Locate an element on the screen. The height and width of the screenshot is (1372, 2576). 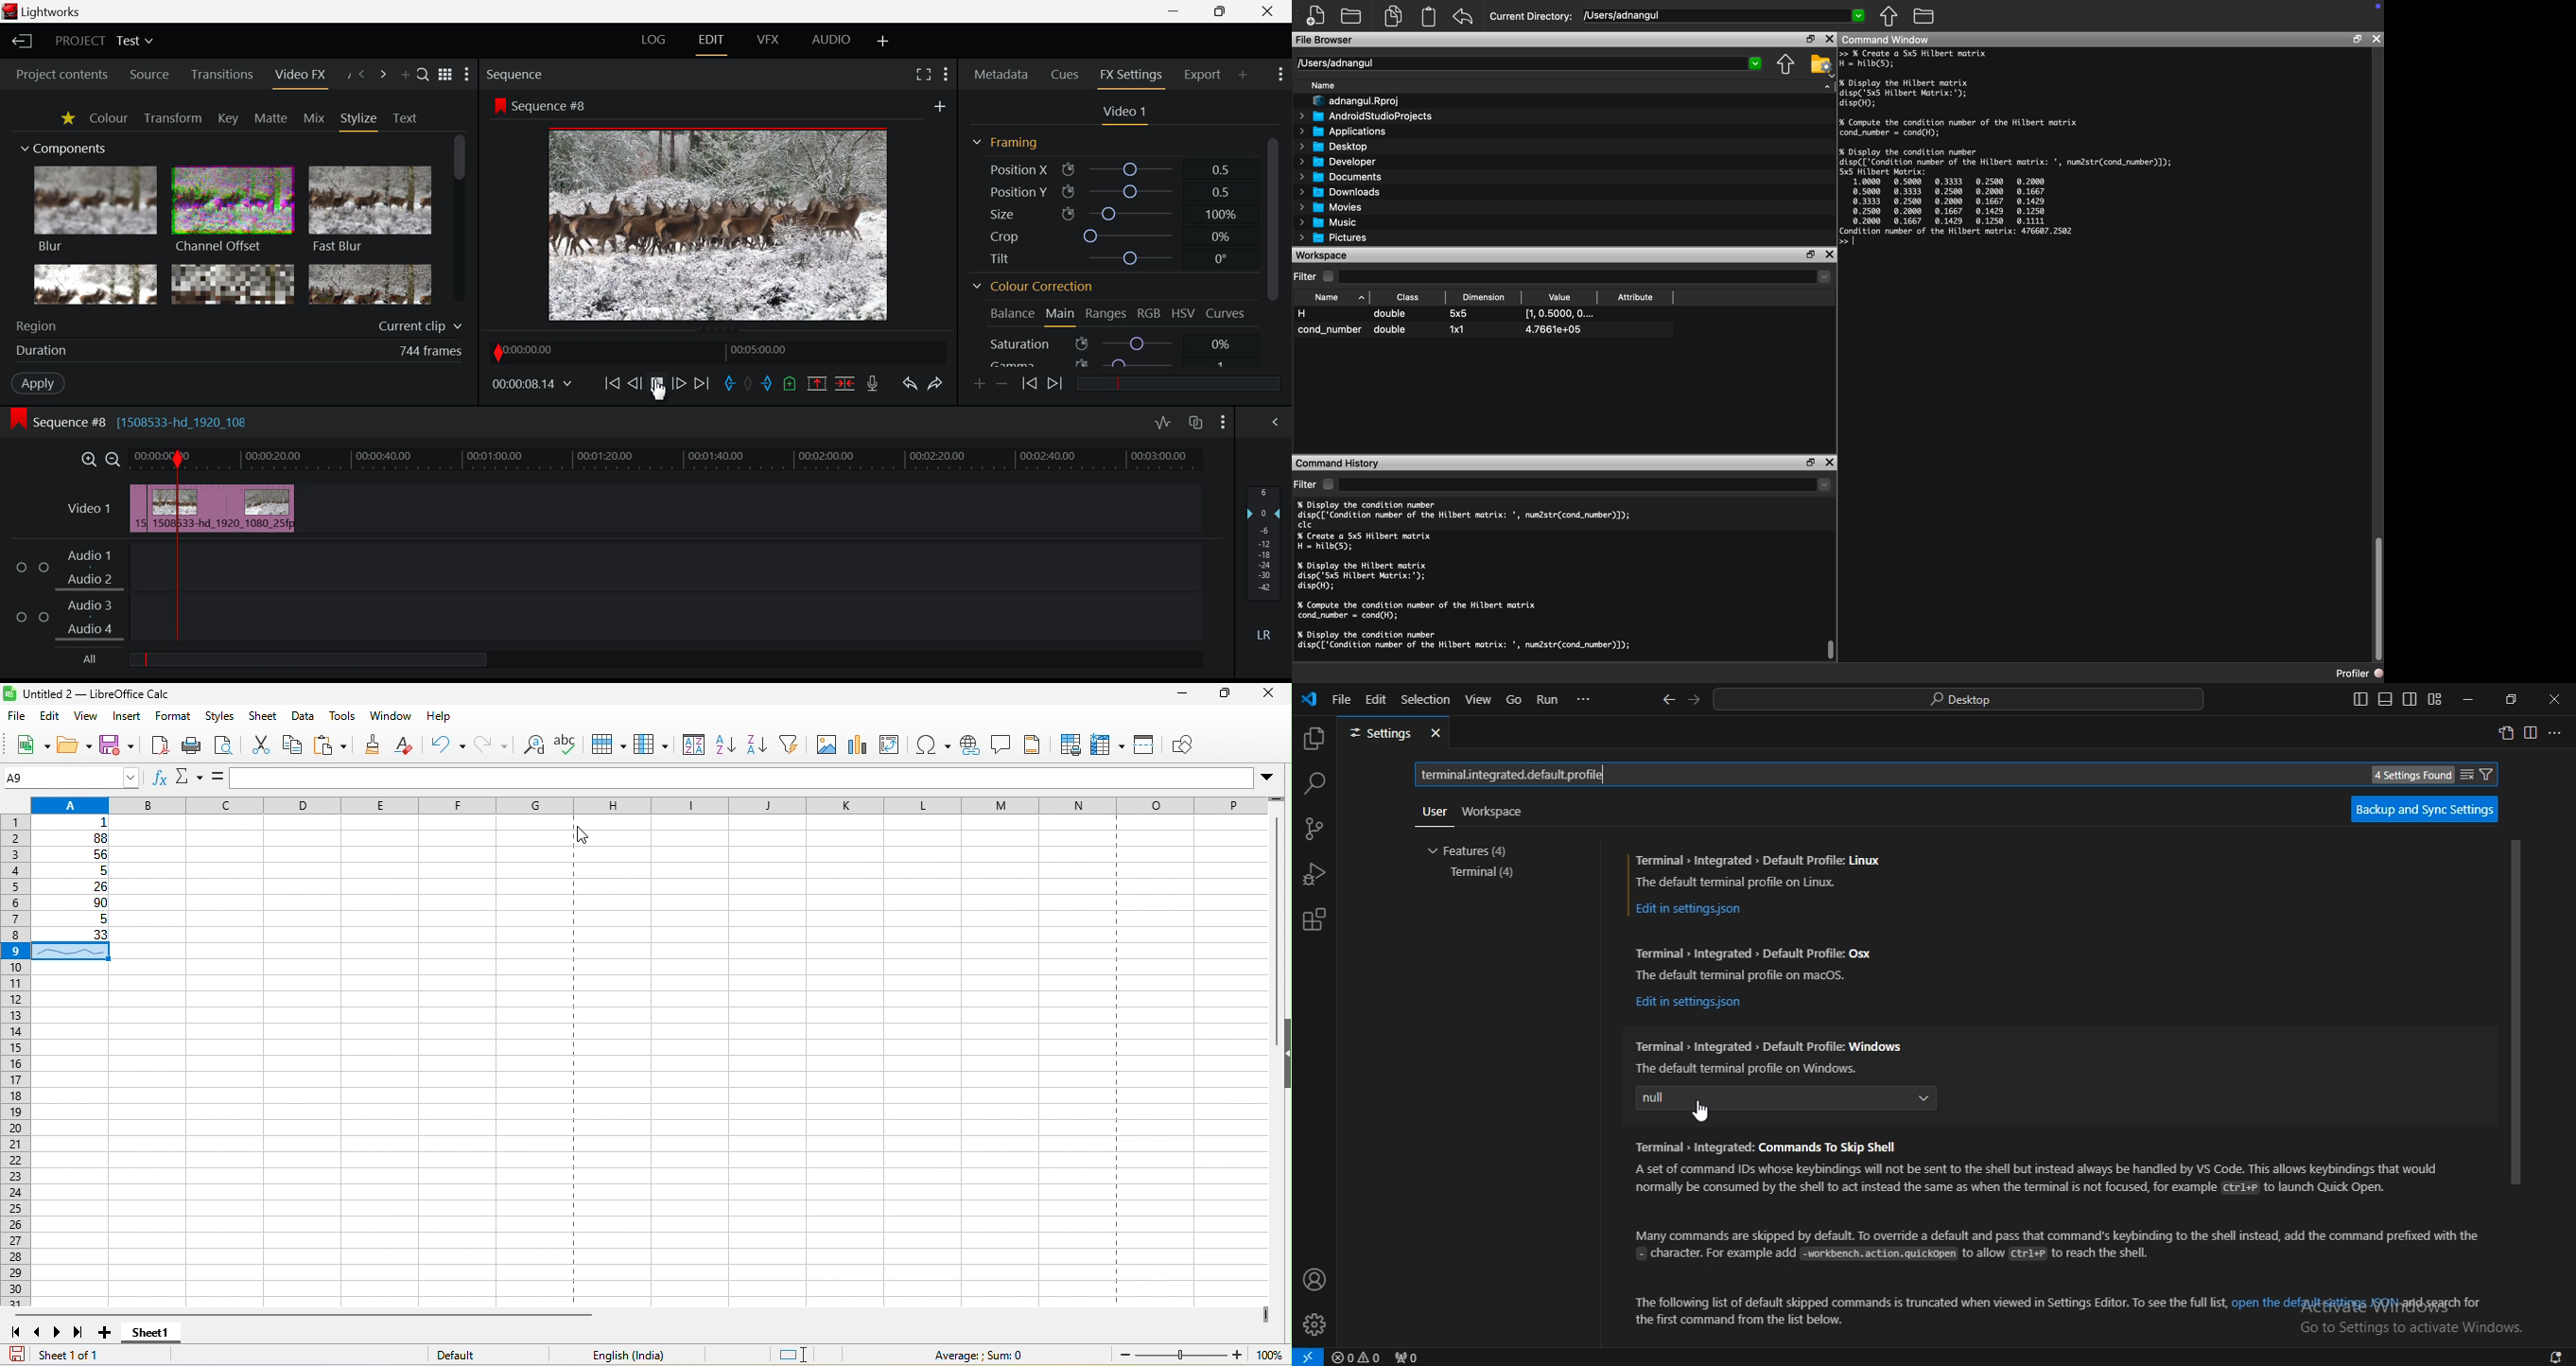
auto filter is located at coordinates (794, 744).